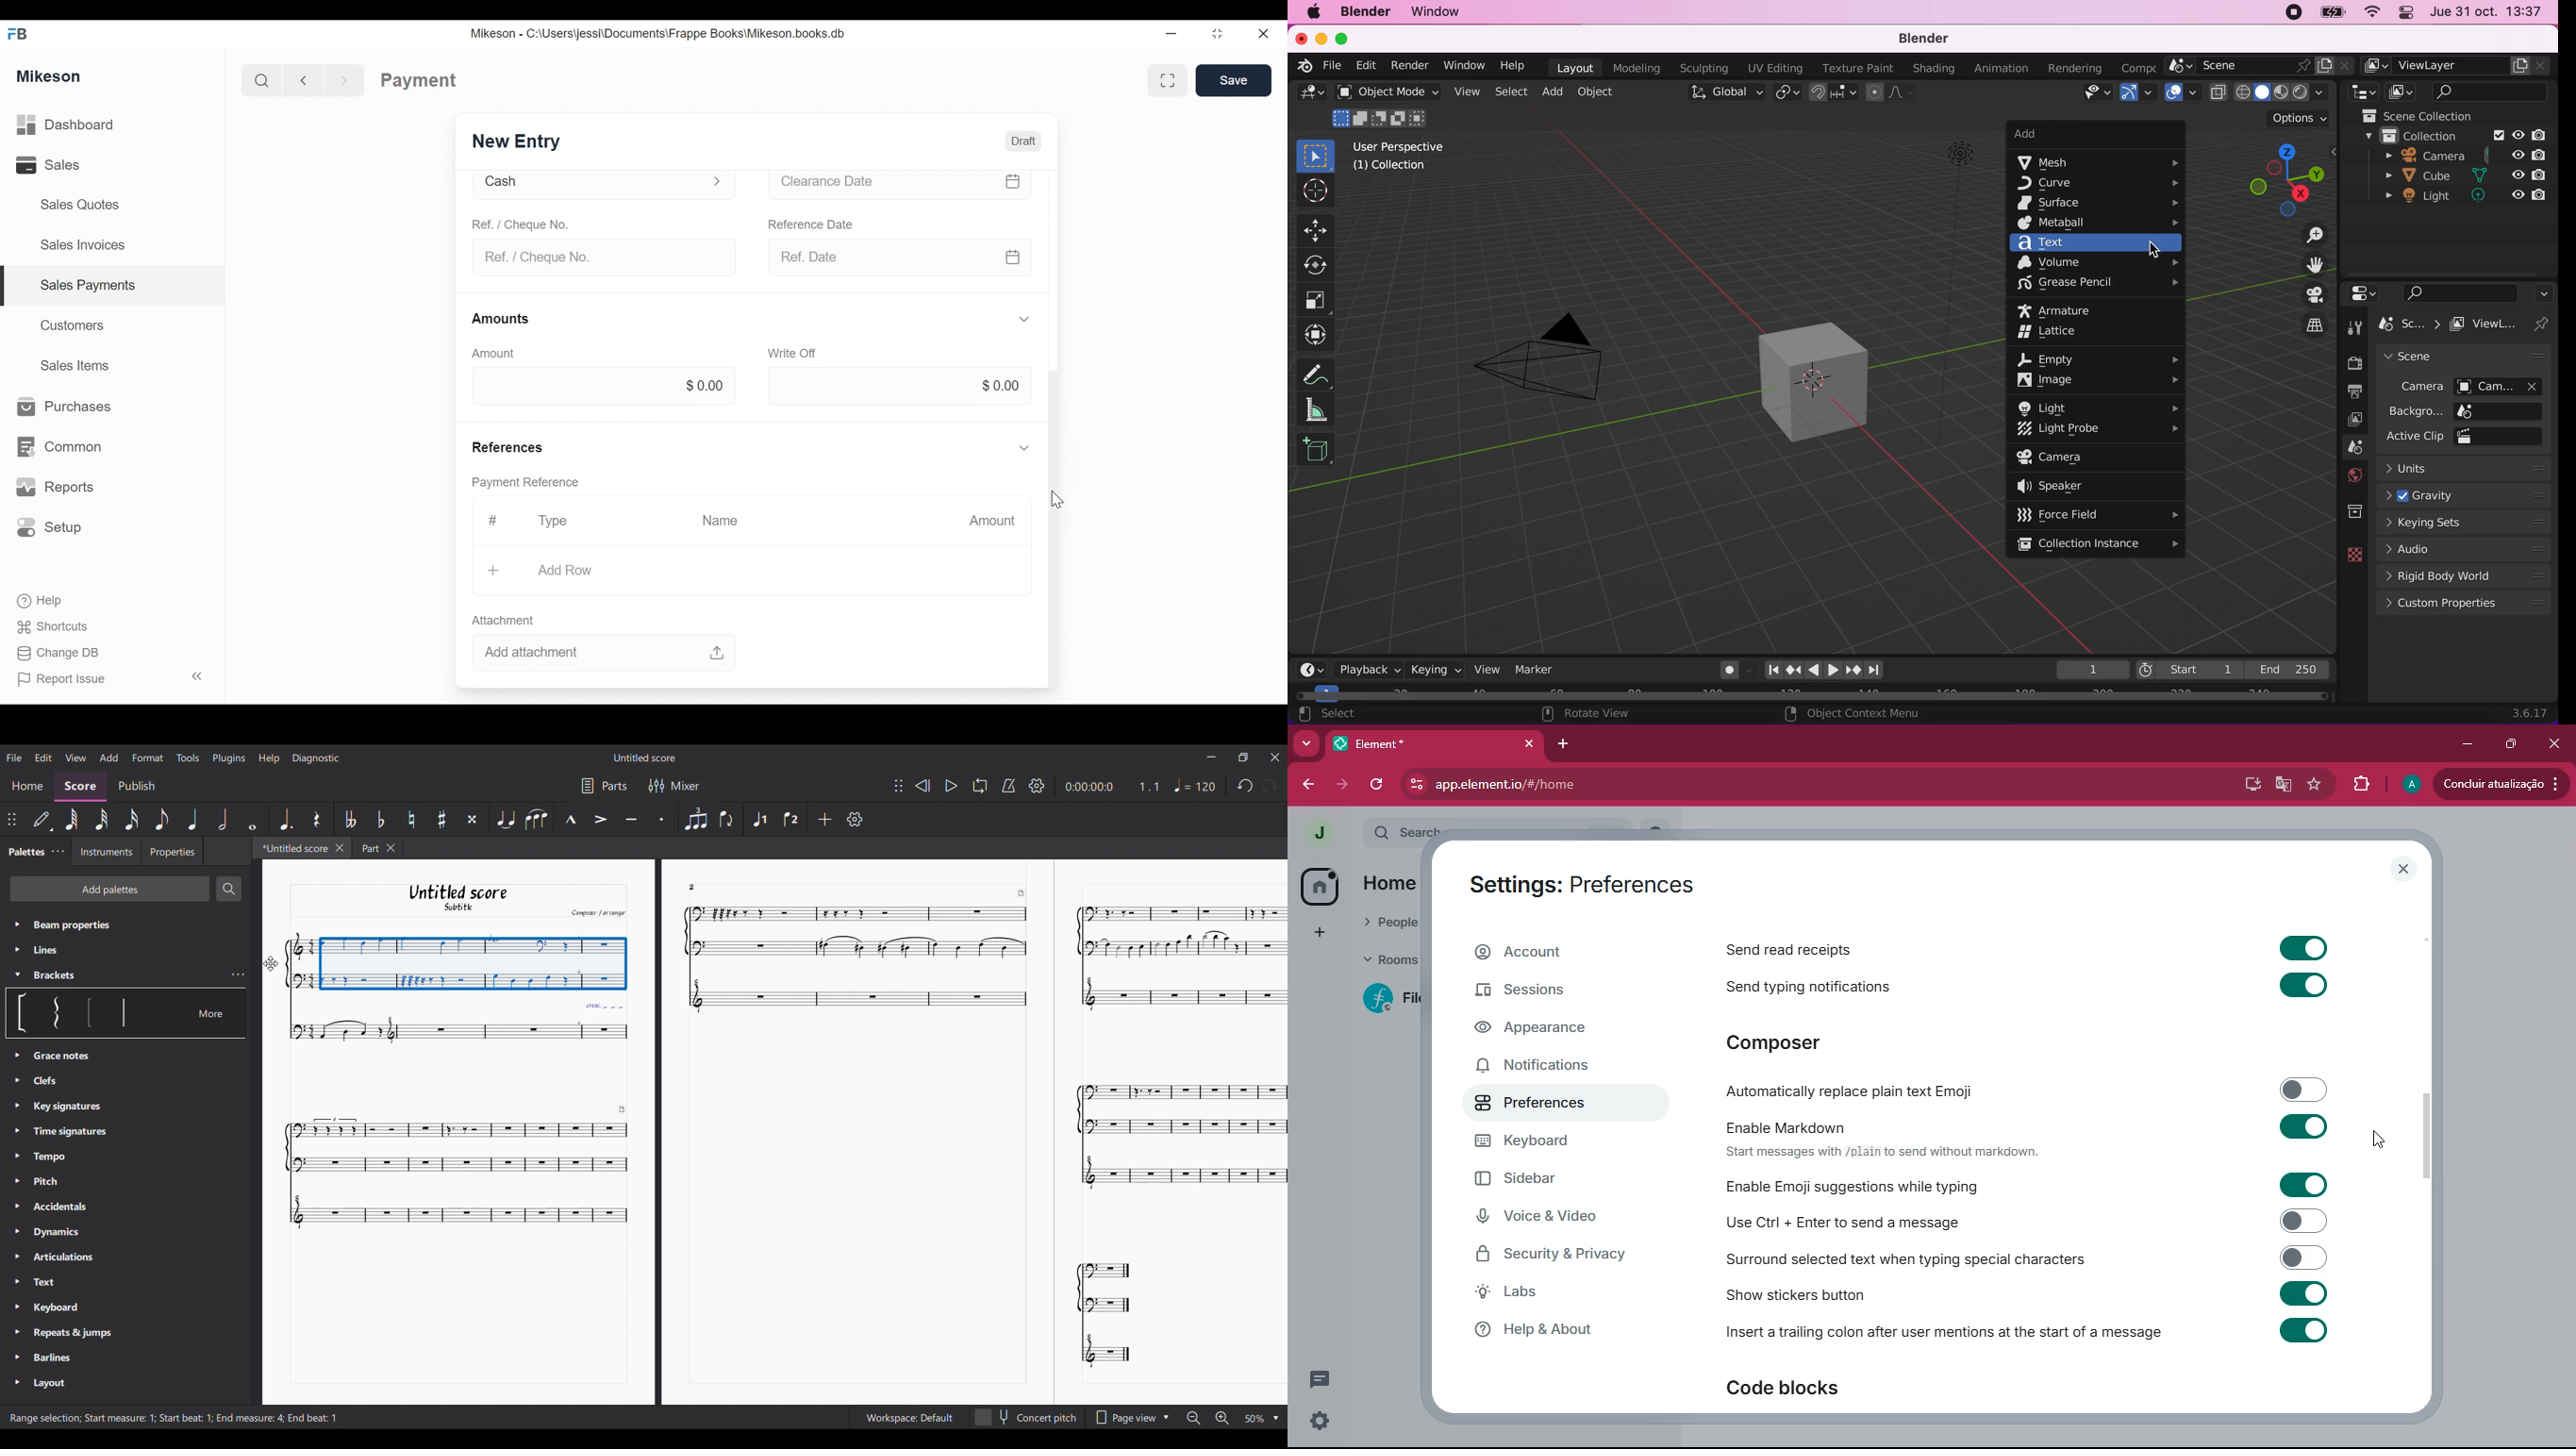 This screenshot has width=2576, height=1456. What do you see at coordinates (2188, 668) in the screenshot?
I see `start 1` at bounding box center [2188, 668].